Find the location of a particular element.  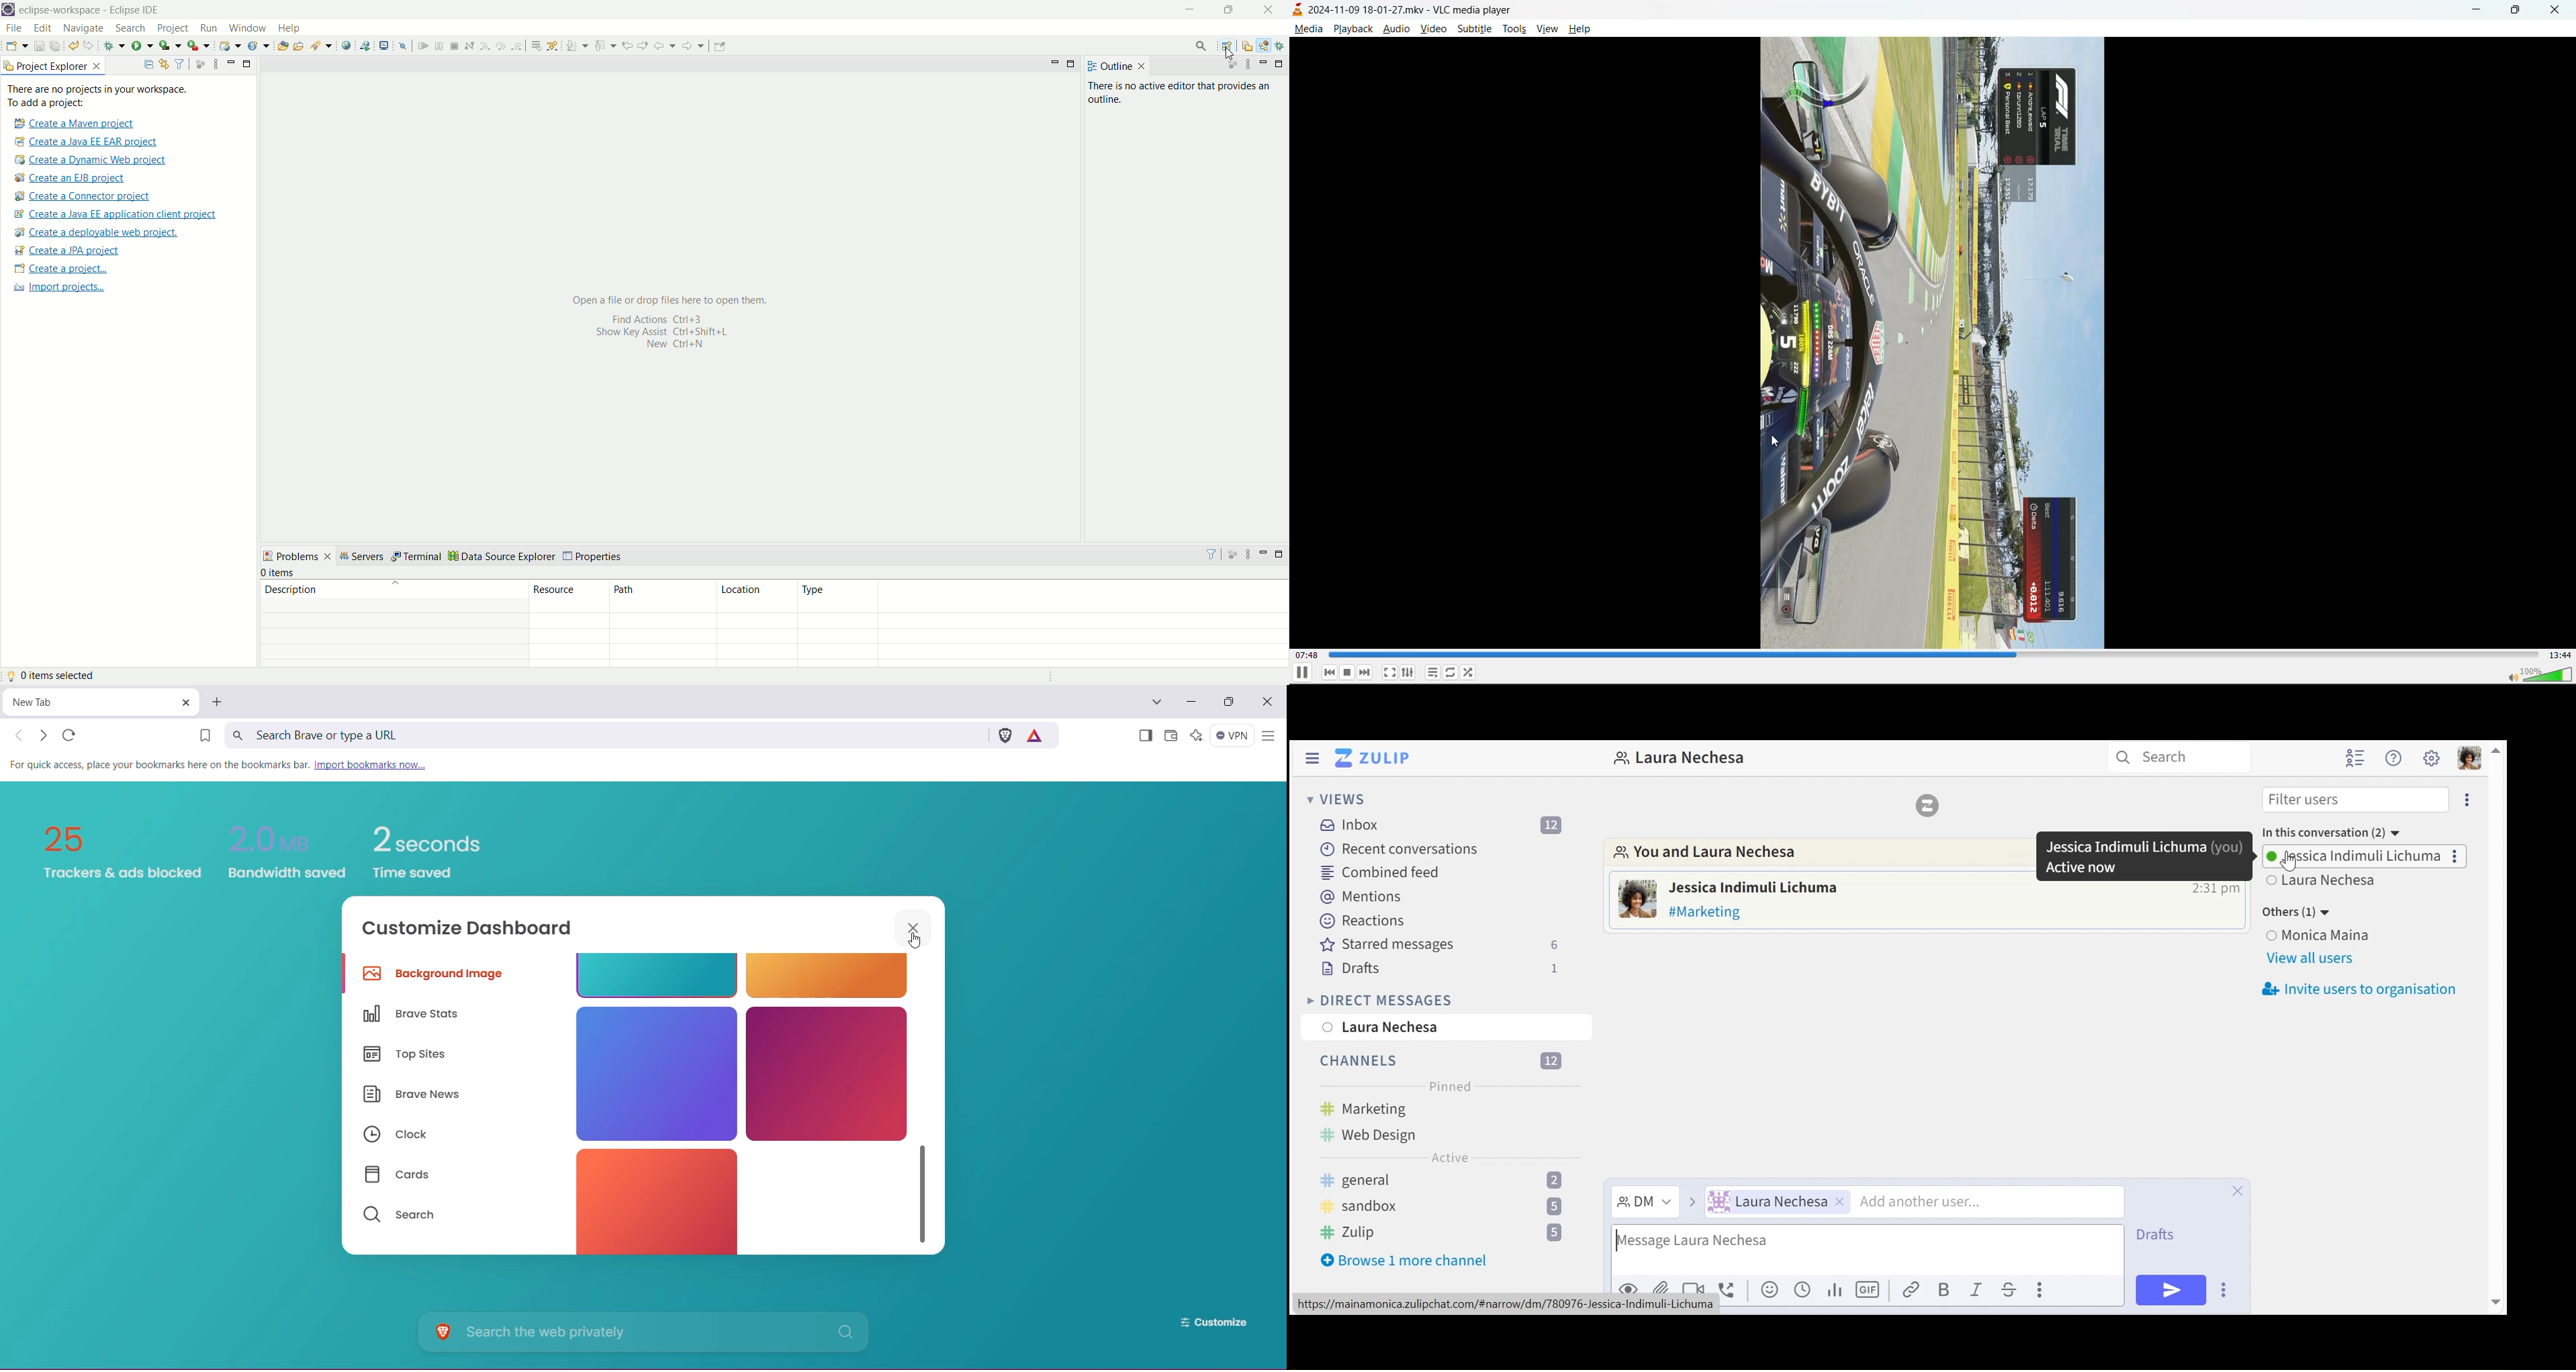

tools is located at coordinates (1514, 28).